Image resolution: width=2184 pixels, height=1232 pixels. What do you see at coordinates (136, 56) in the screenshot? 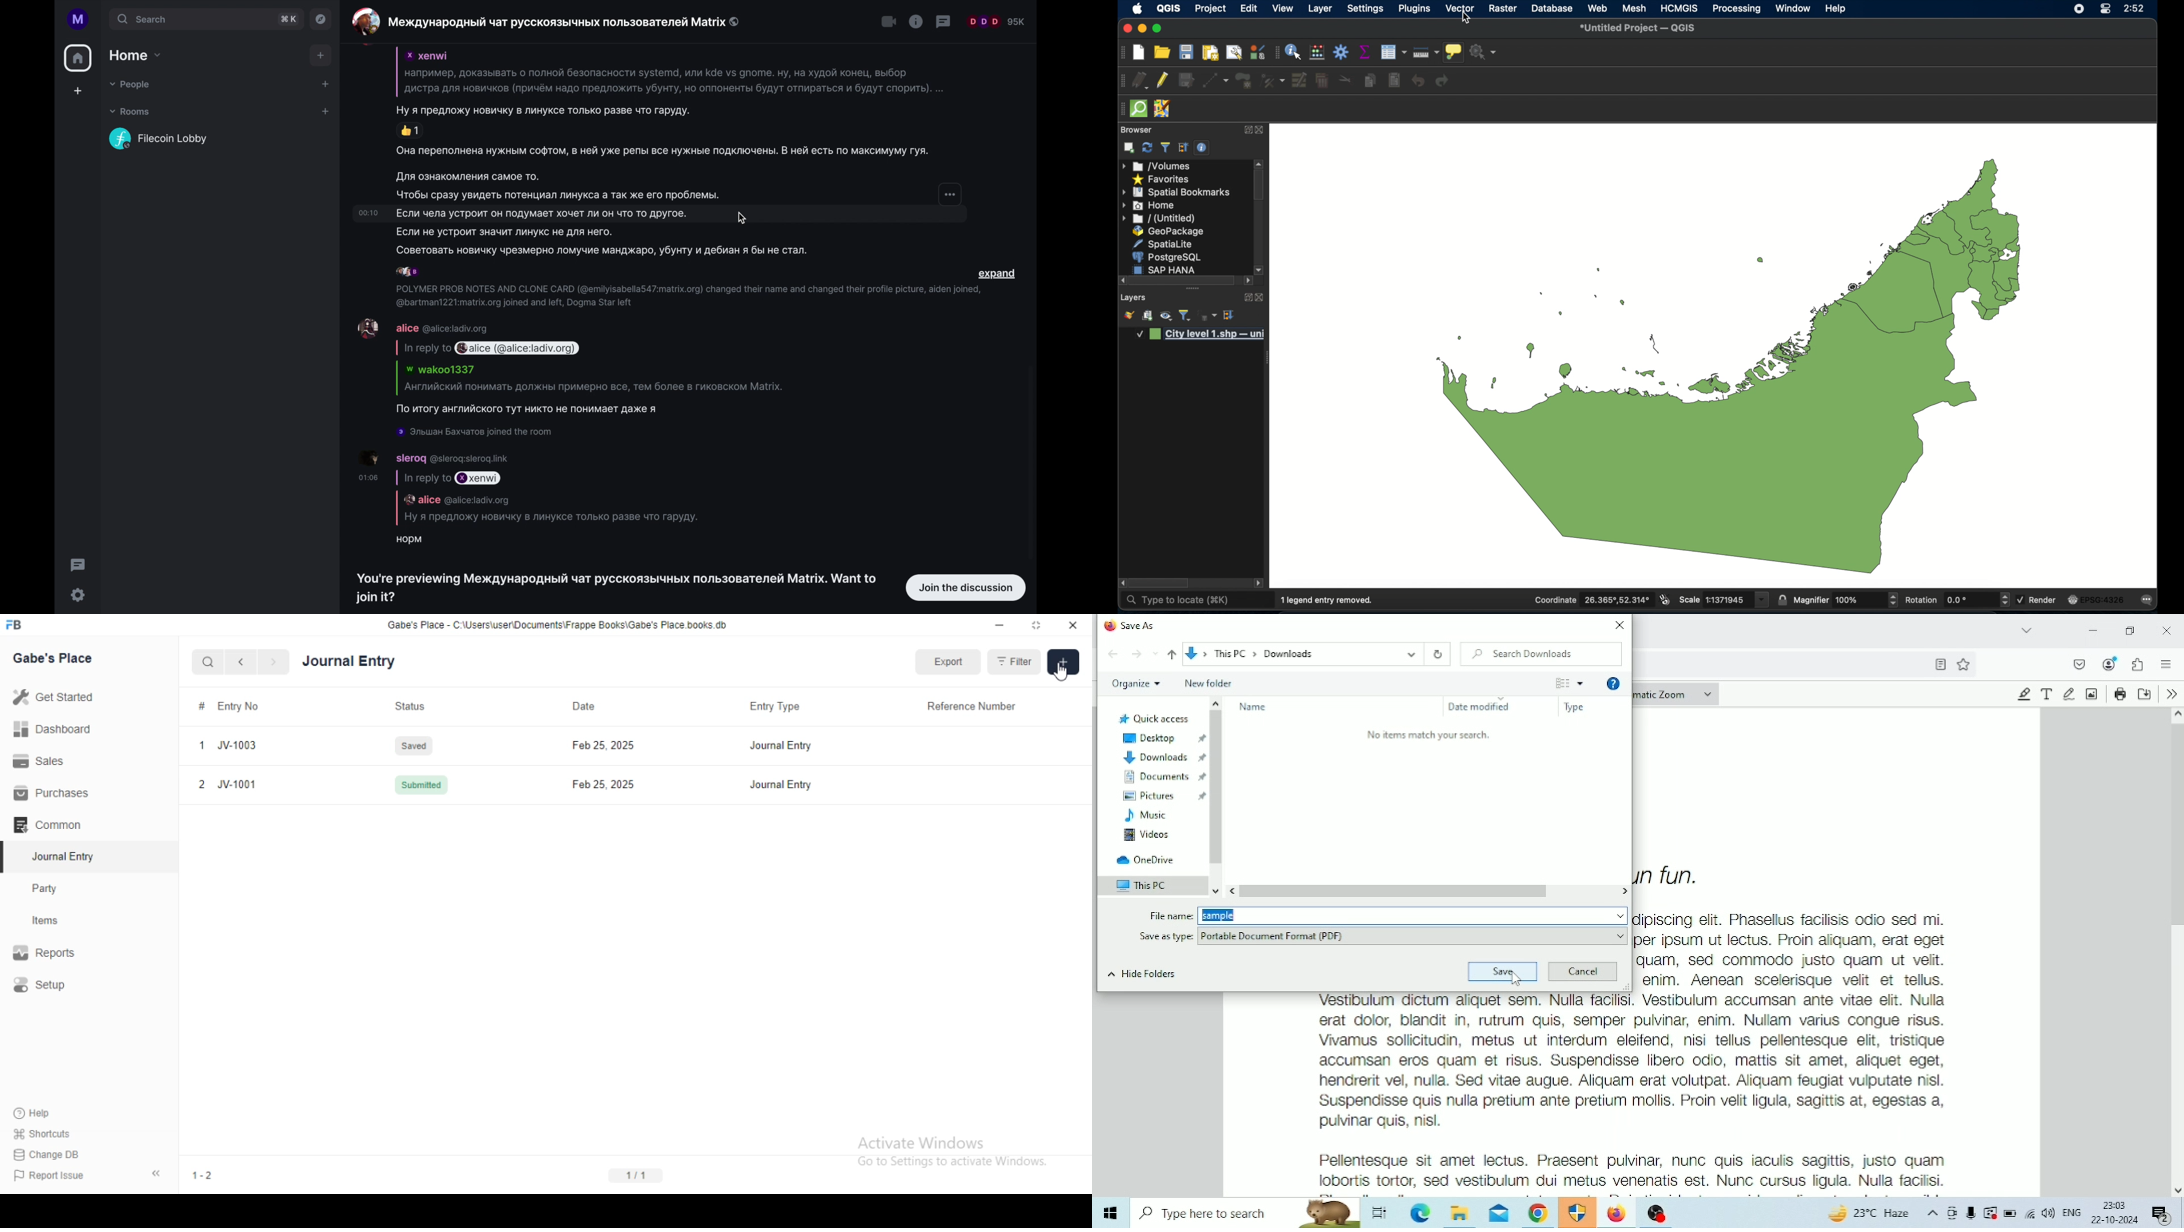
I see `home dropdown` at bounding box center [136, 56].